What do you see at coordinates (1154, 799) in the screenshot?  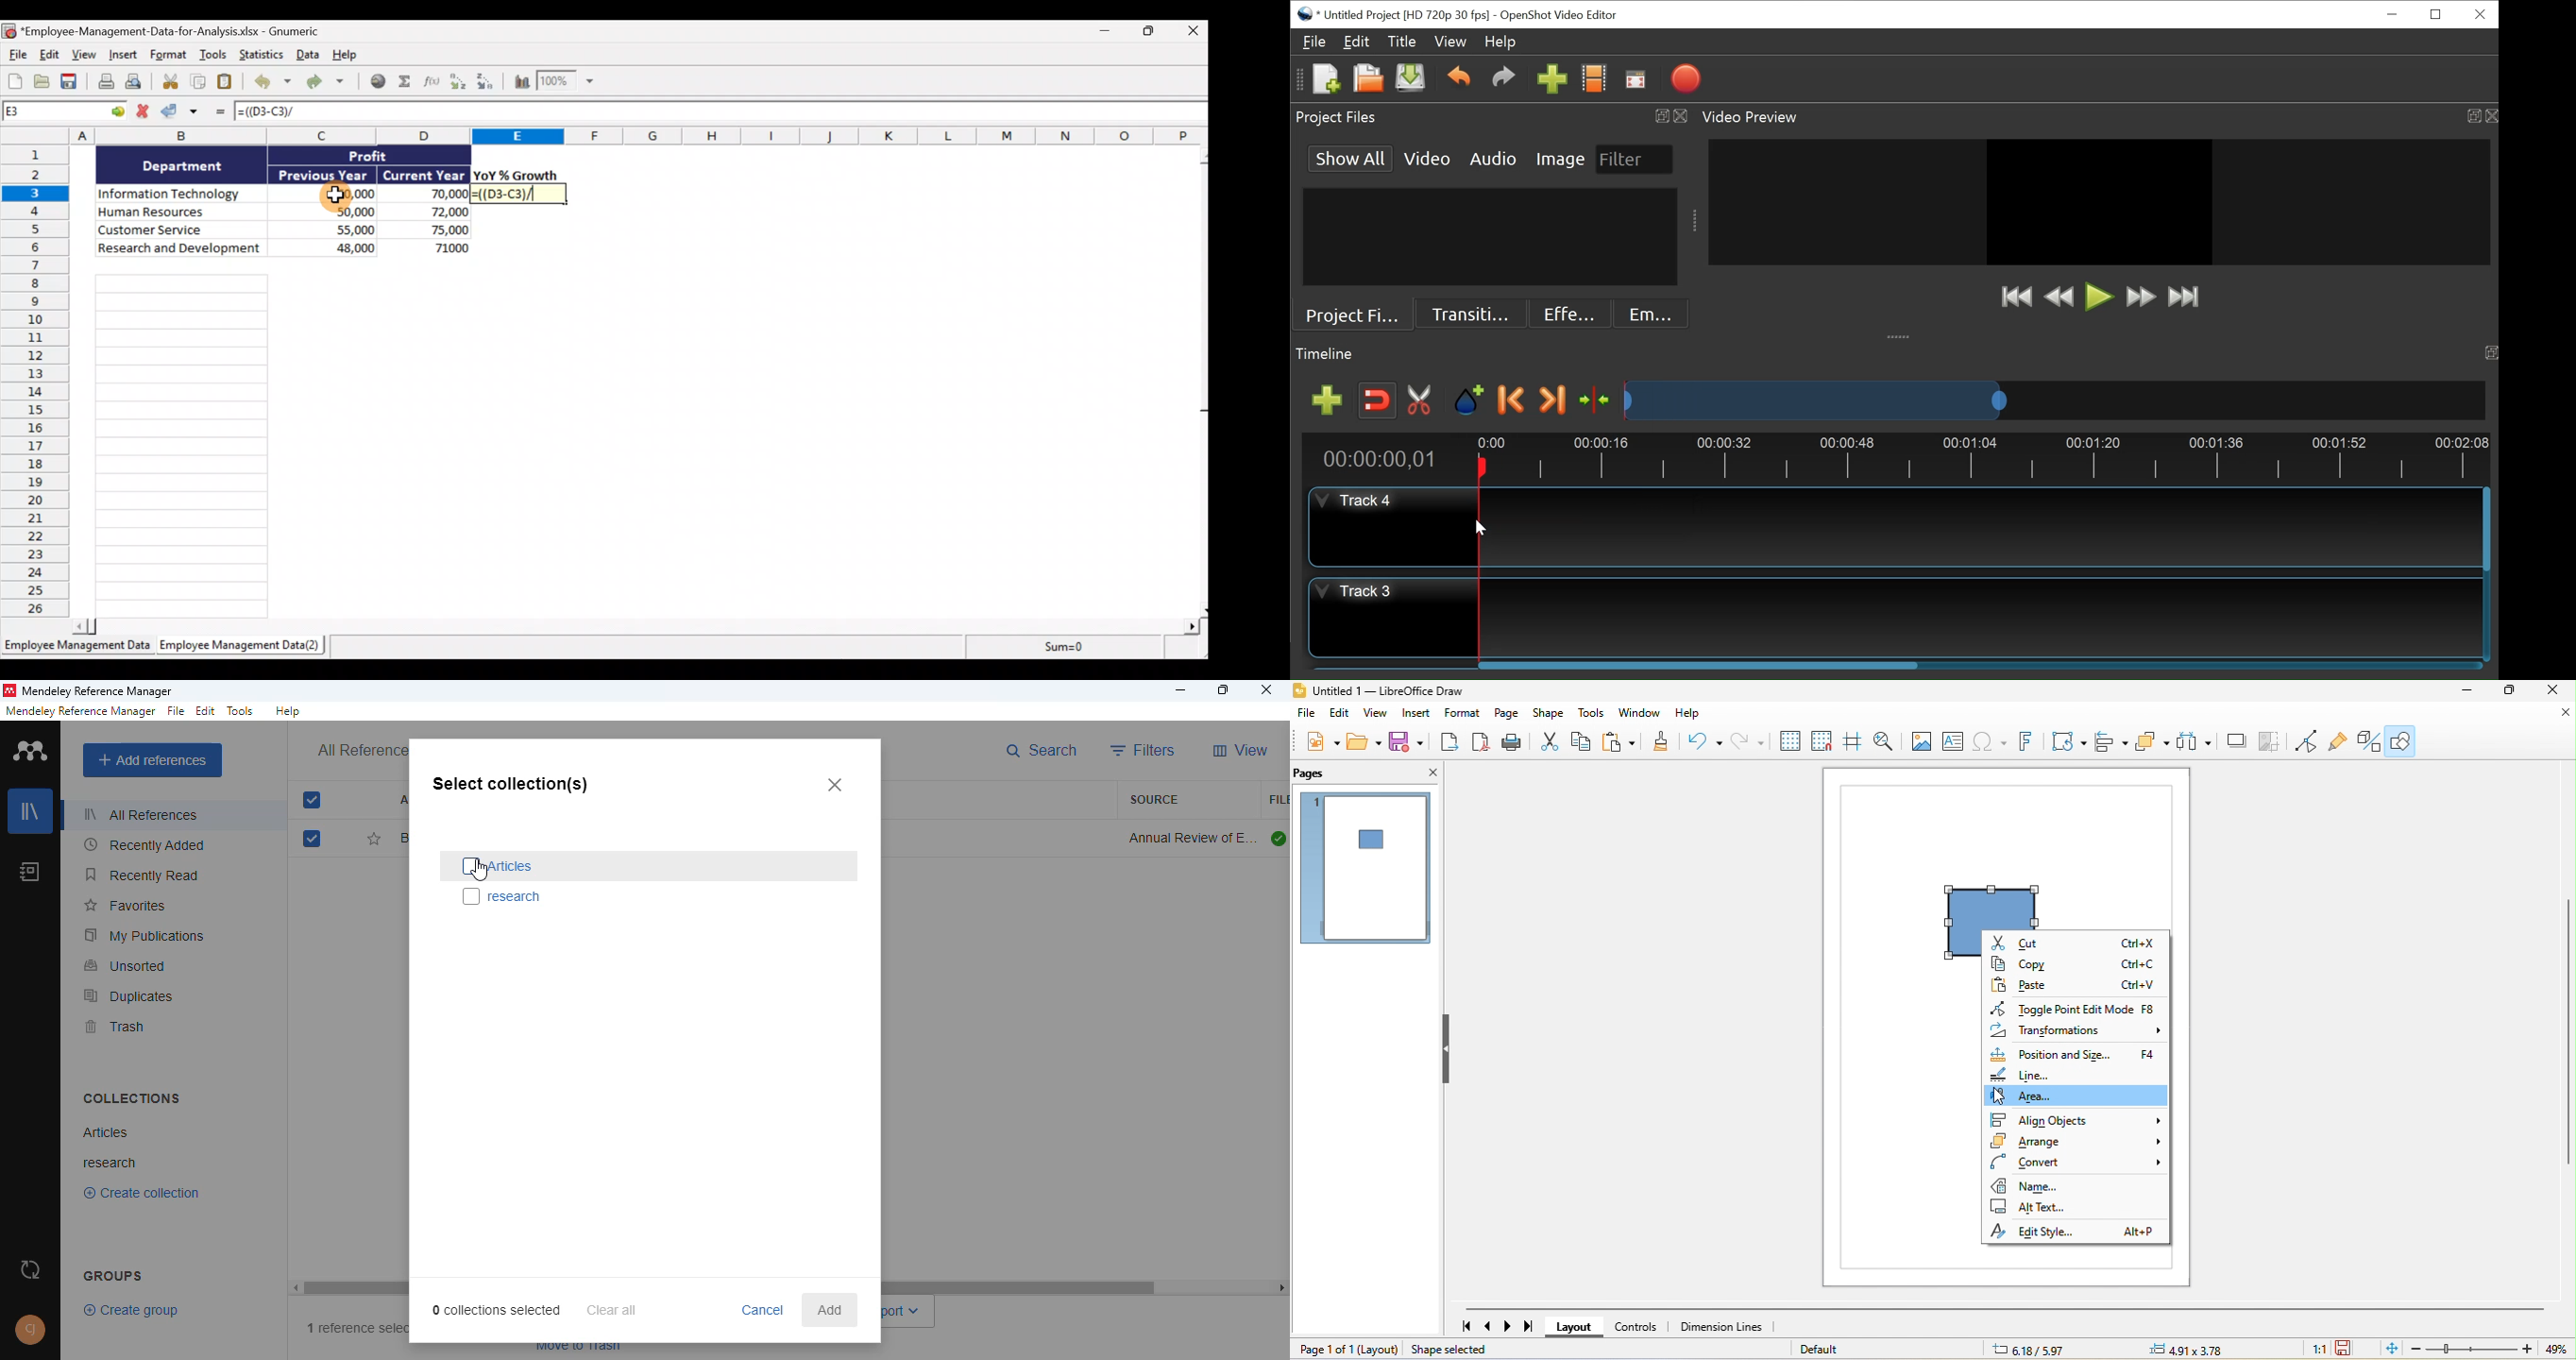 I see `source` at bounding box center [1154, 799].